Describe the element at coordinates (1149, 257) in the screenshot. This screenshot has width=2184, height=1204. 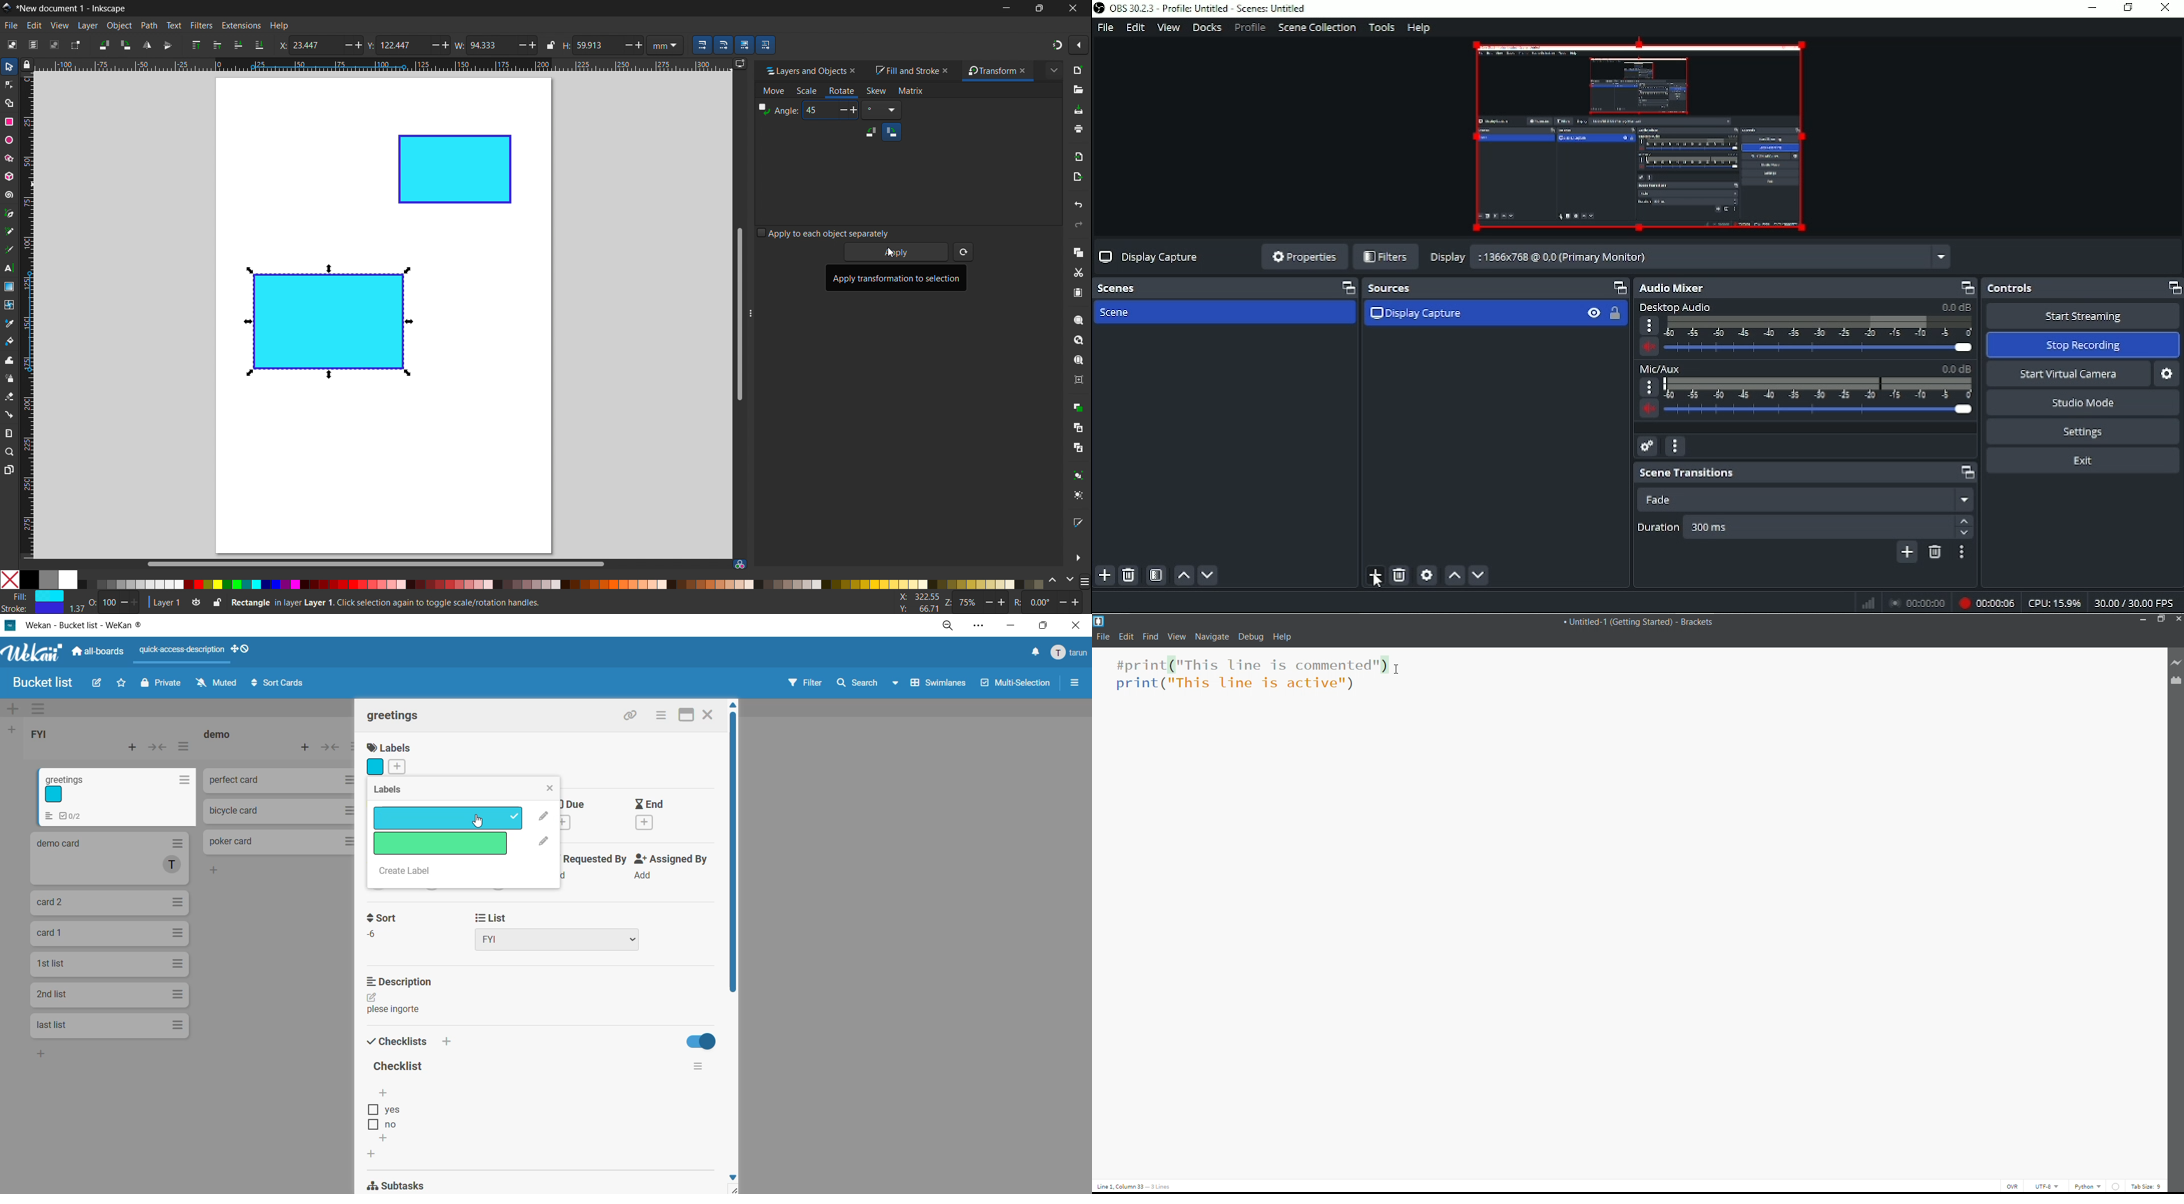
I see `Display capture` at that location.